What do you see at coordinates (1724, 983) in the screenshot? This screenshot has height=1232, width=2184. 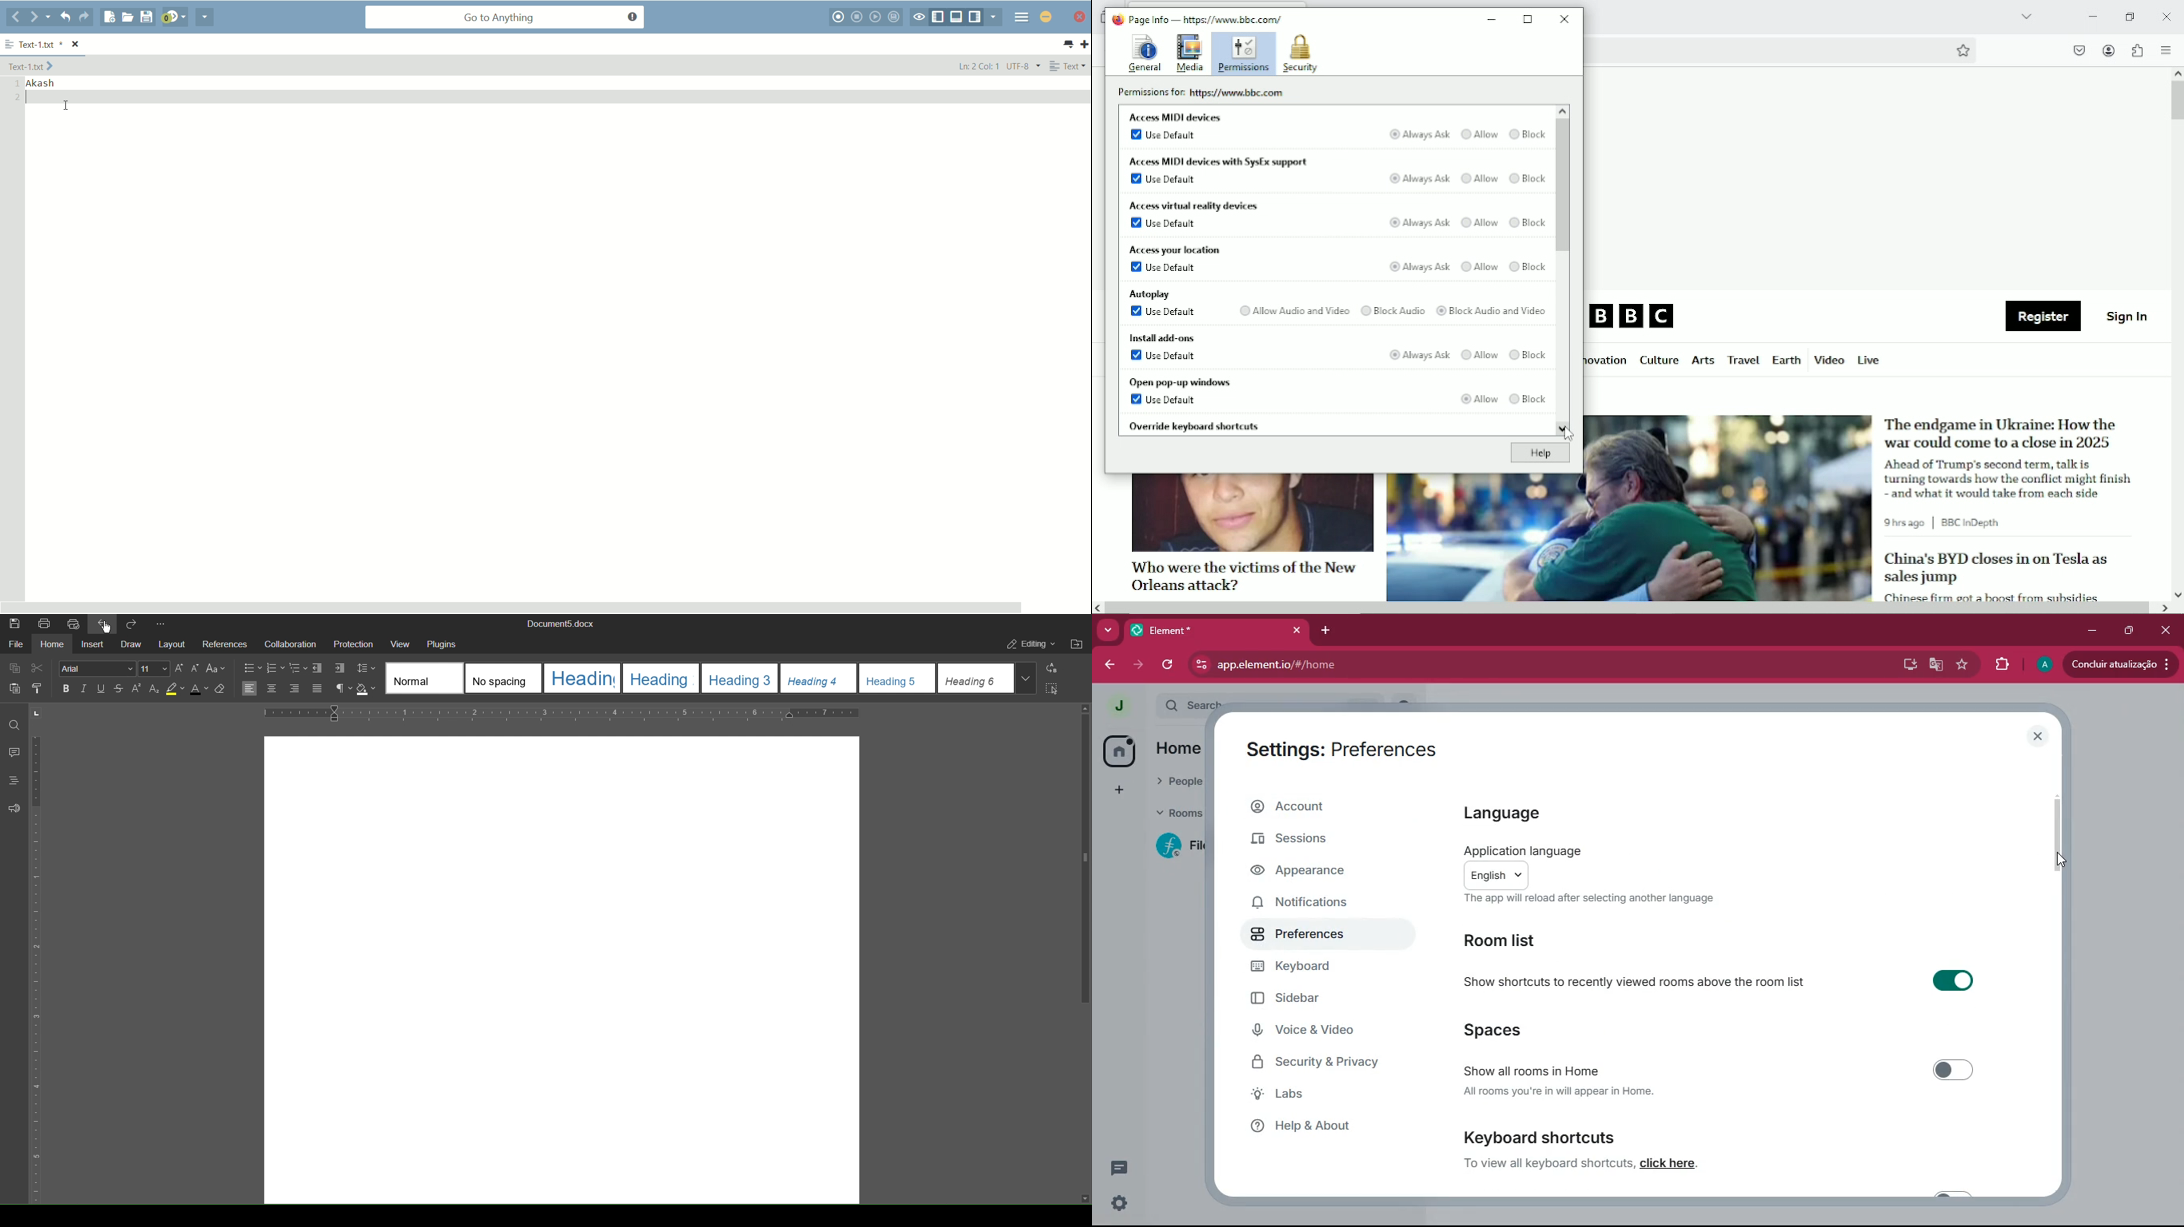 I see `Show shortcuts to recently viewed rooms above the room list` at bounding box center [1724, 983].